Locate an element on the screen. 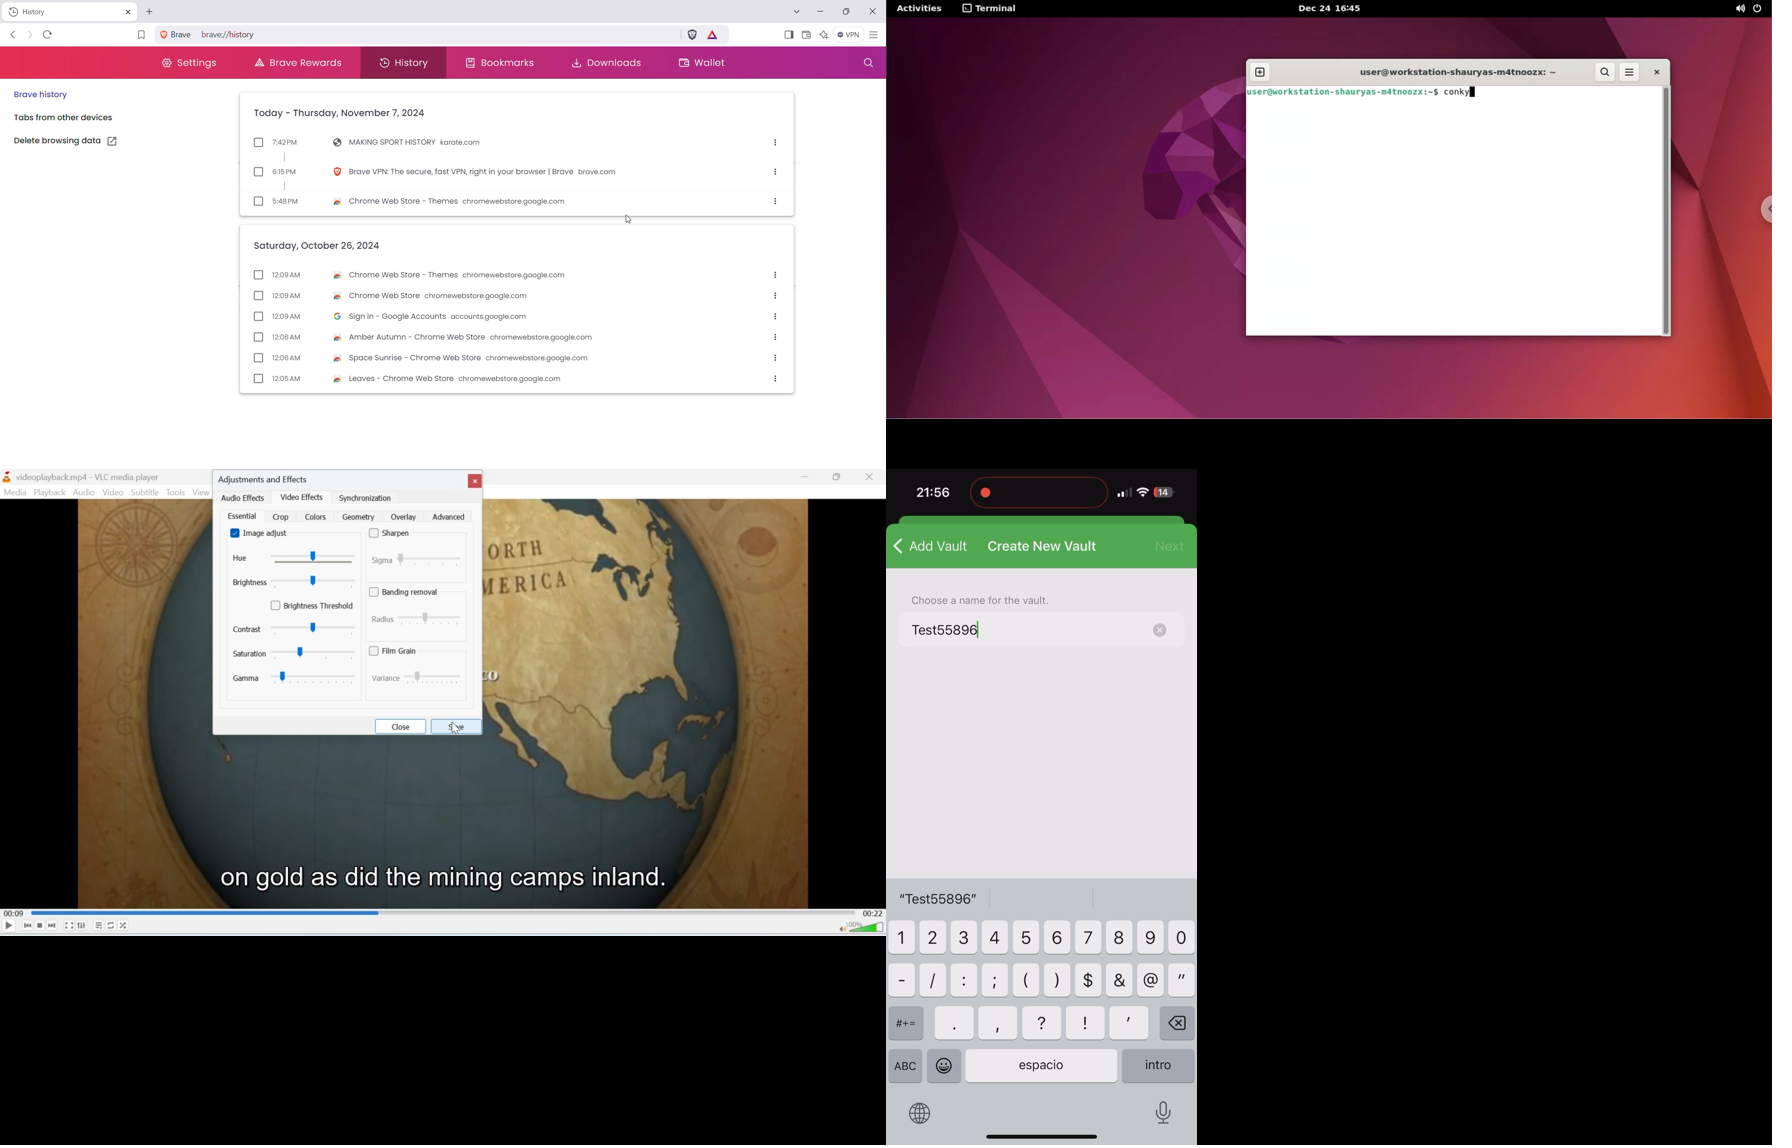 This screenshot has height=1148, width=1792. change language is located at coordinates (922, 1114).